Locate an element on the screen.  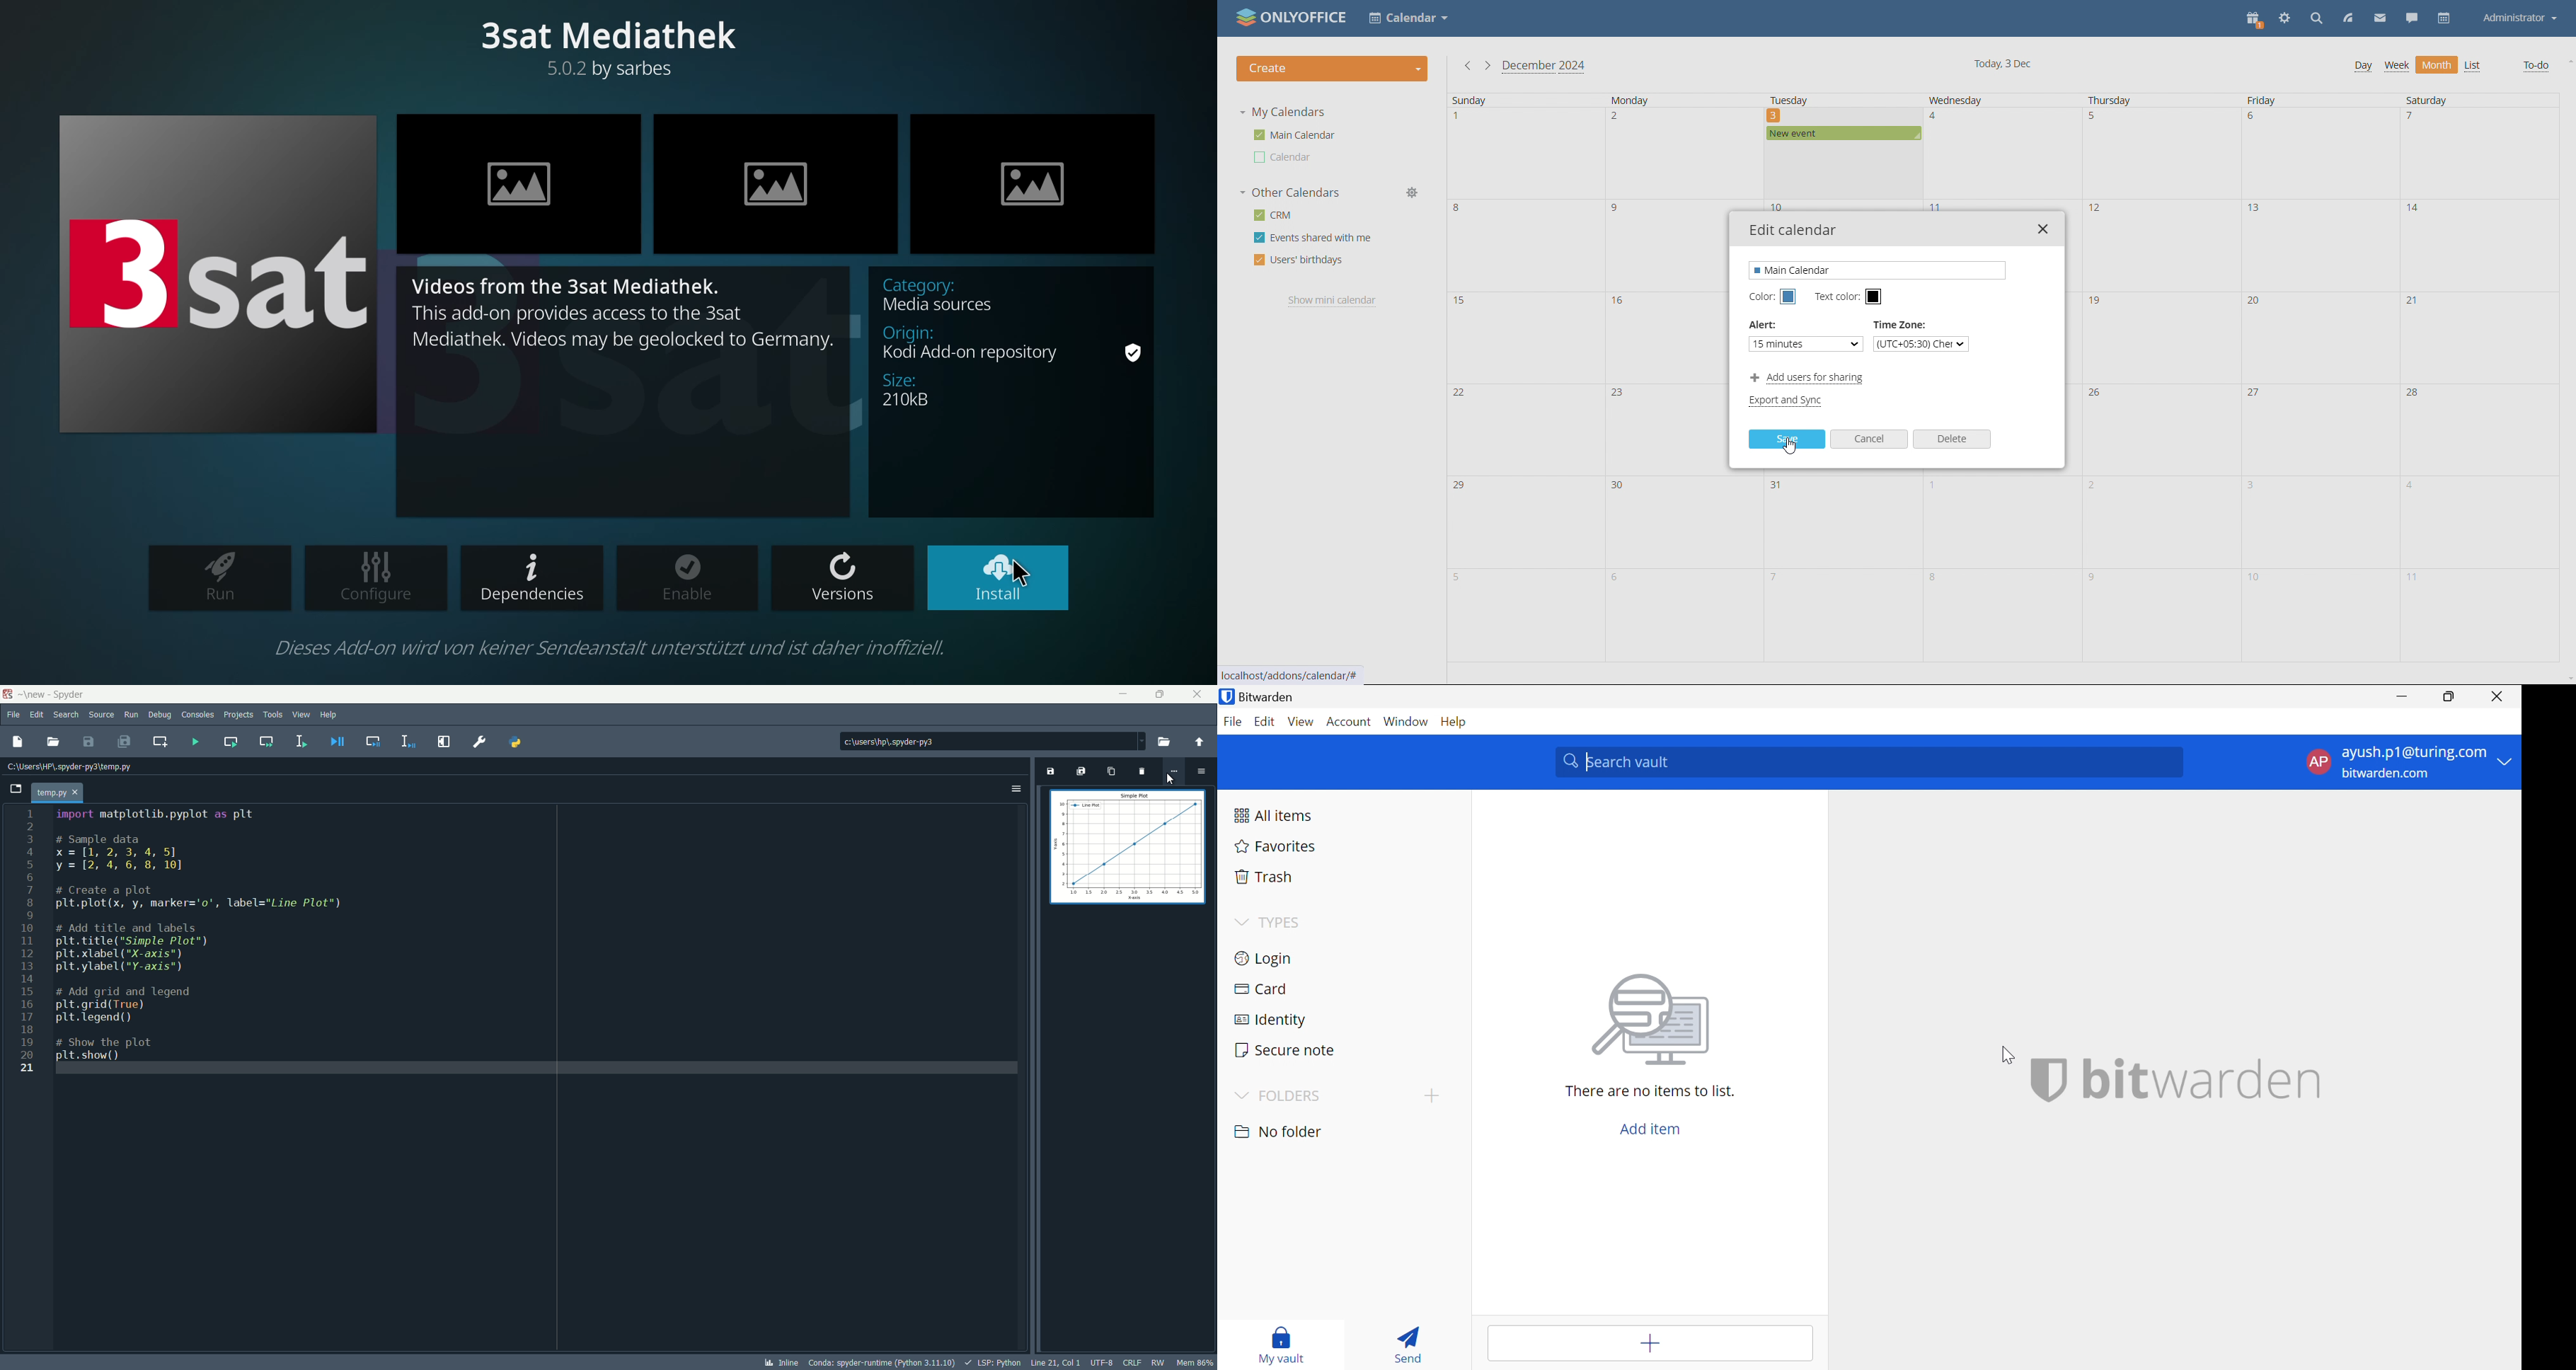
run current cell and go to the next one is located at coordinates (265, 742).